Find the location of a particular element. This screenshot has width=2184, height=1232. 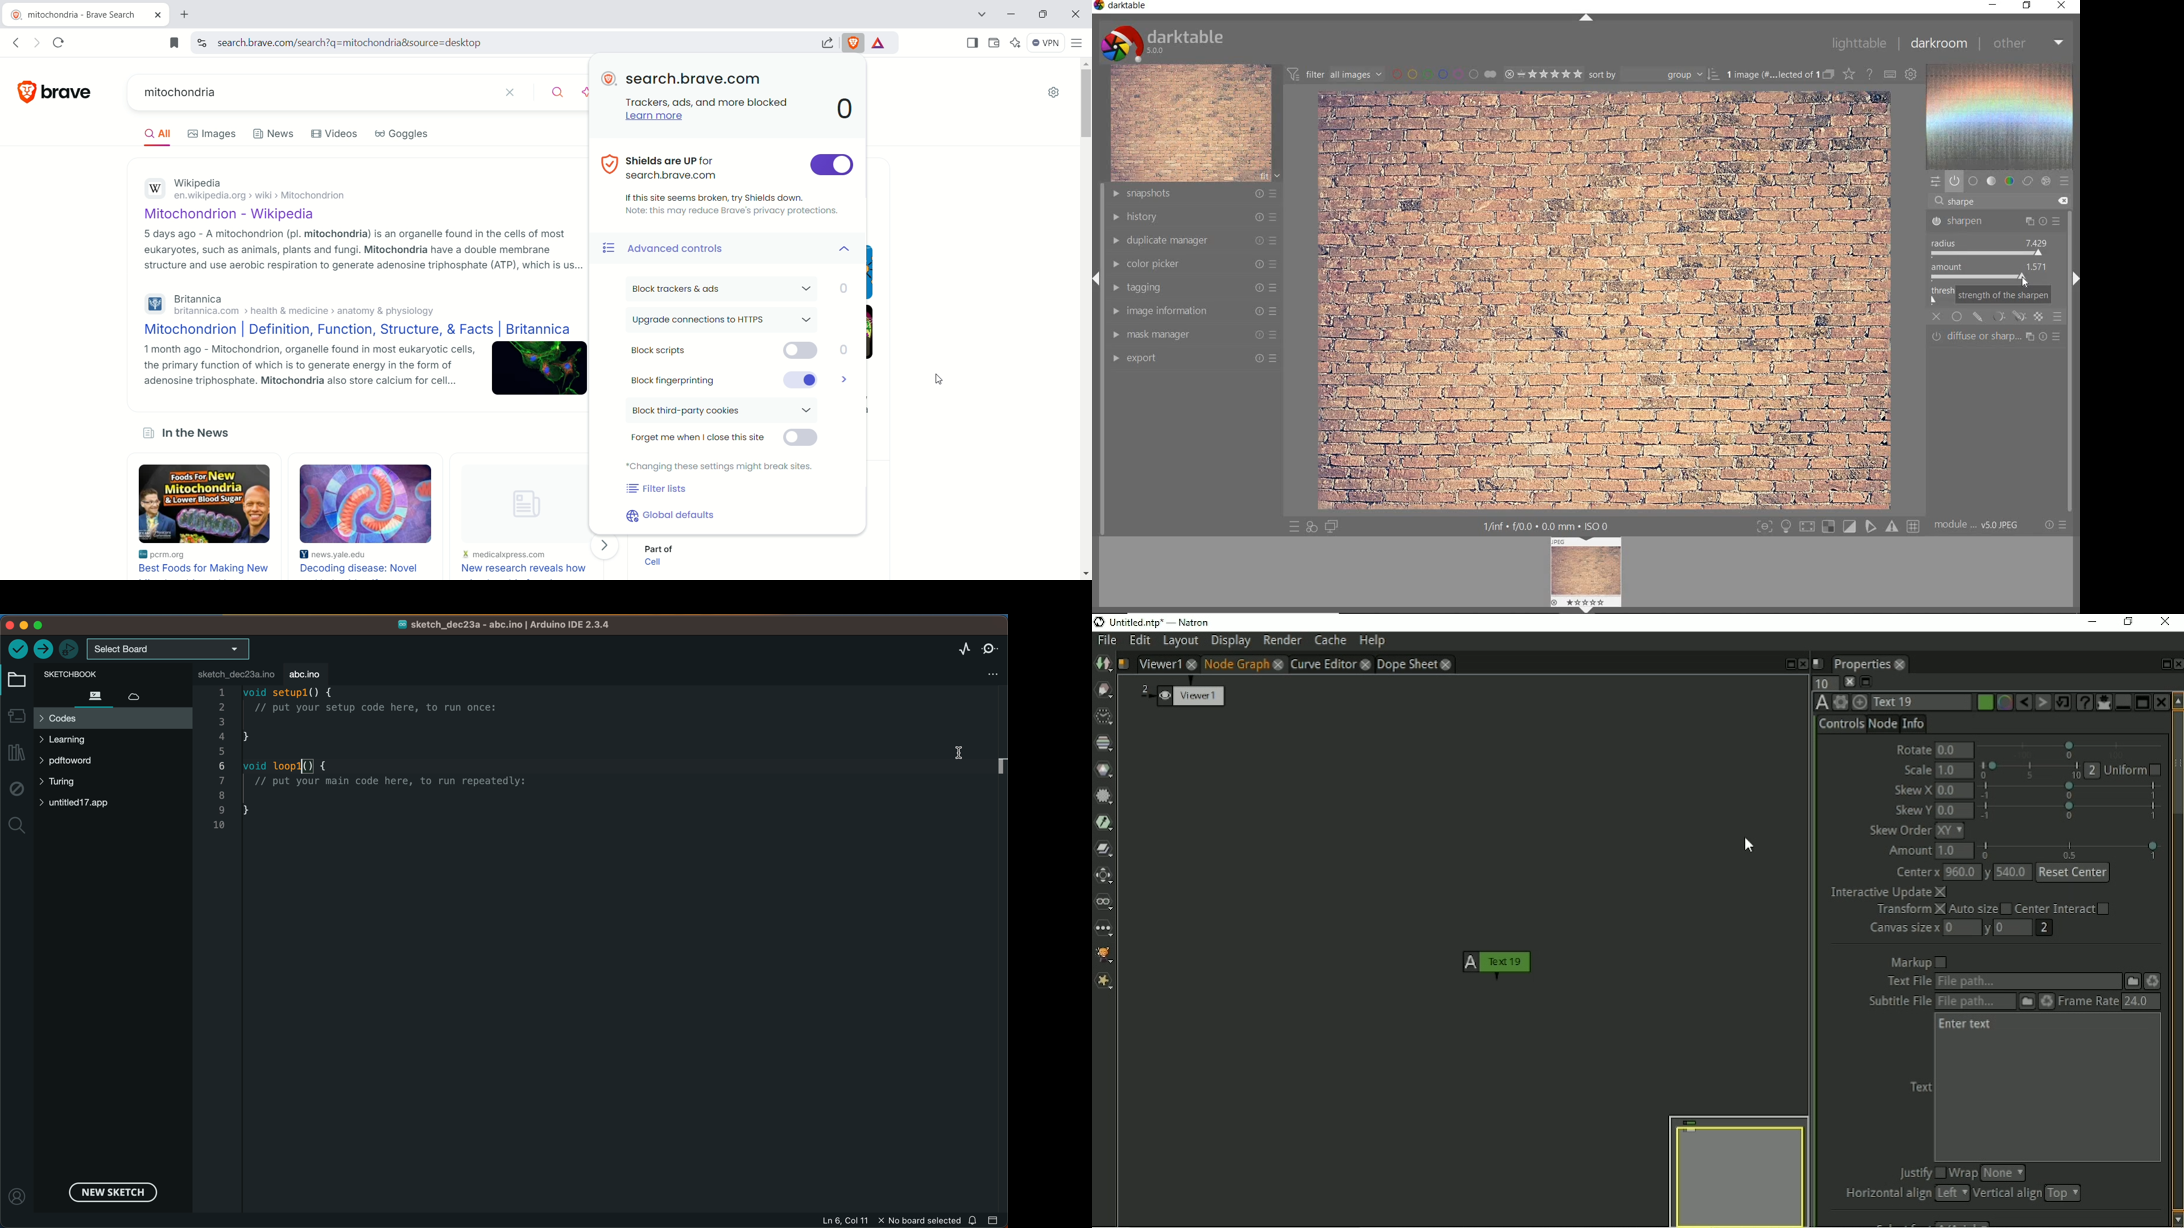

filter by image color label is located at coordinates (1443, 74).